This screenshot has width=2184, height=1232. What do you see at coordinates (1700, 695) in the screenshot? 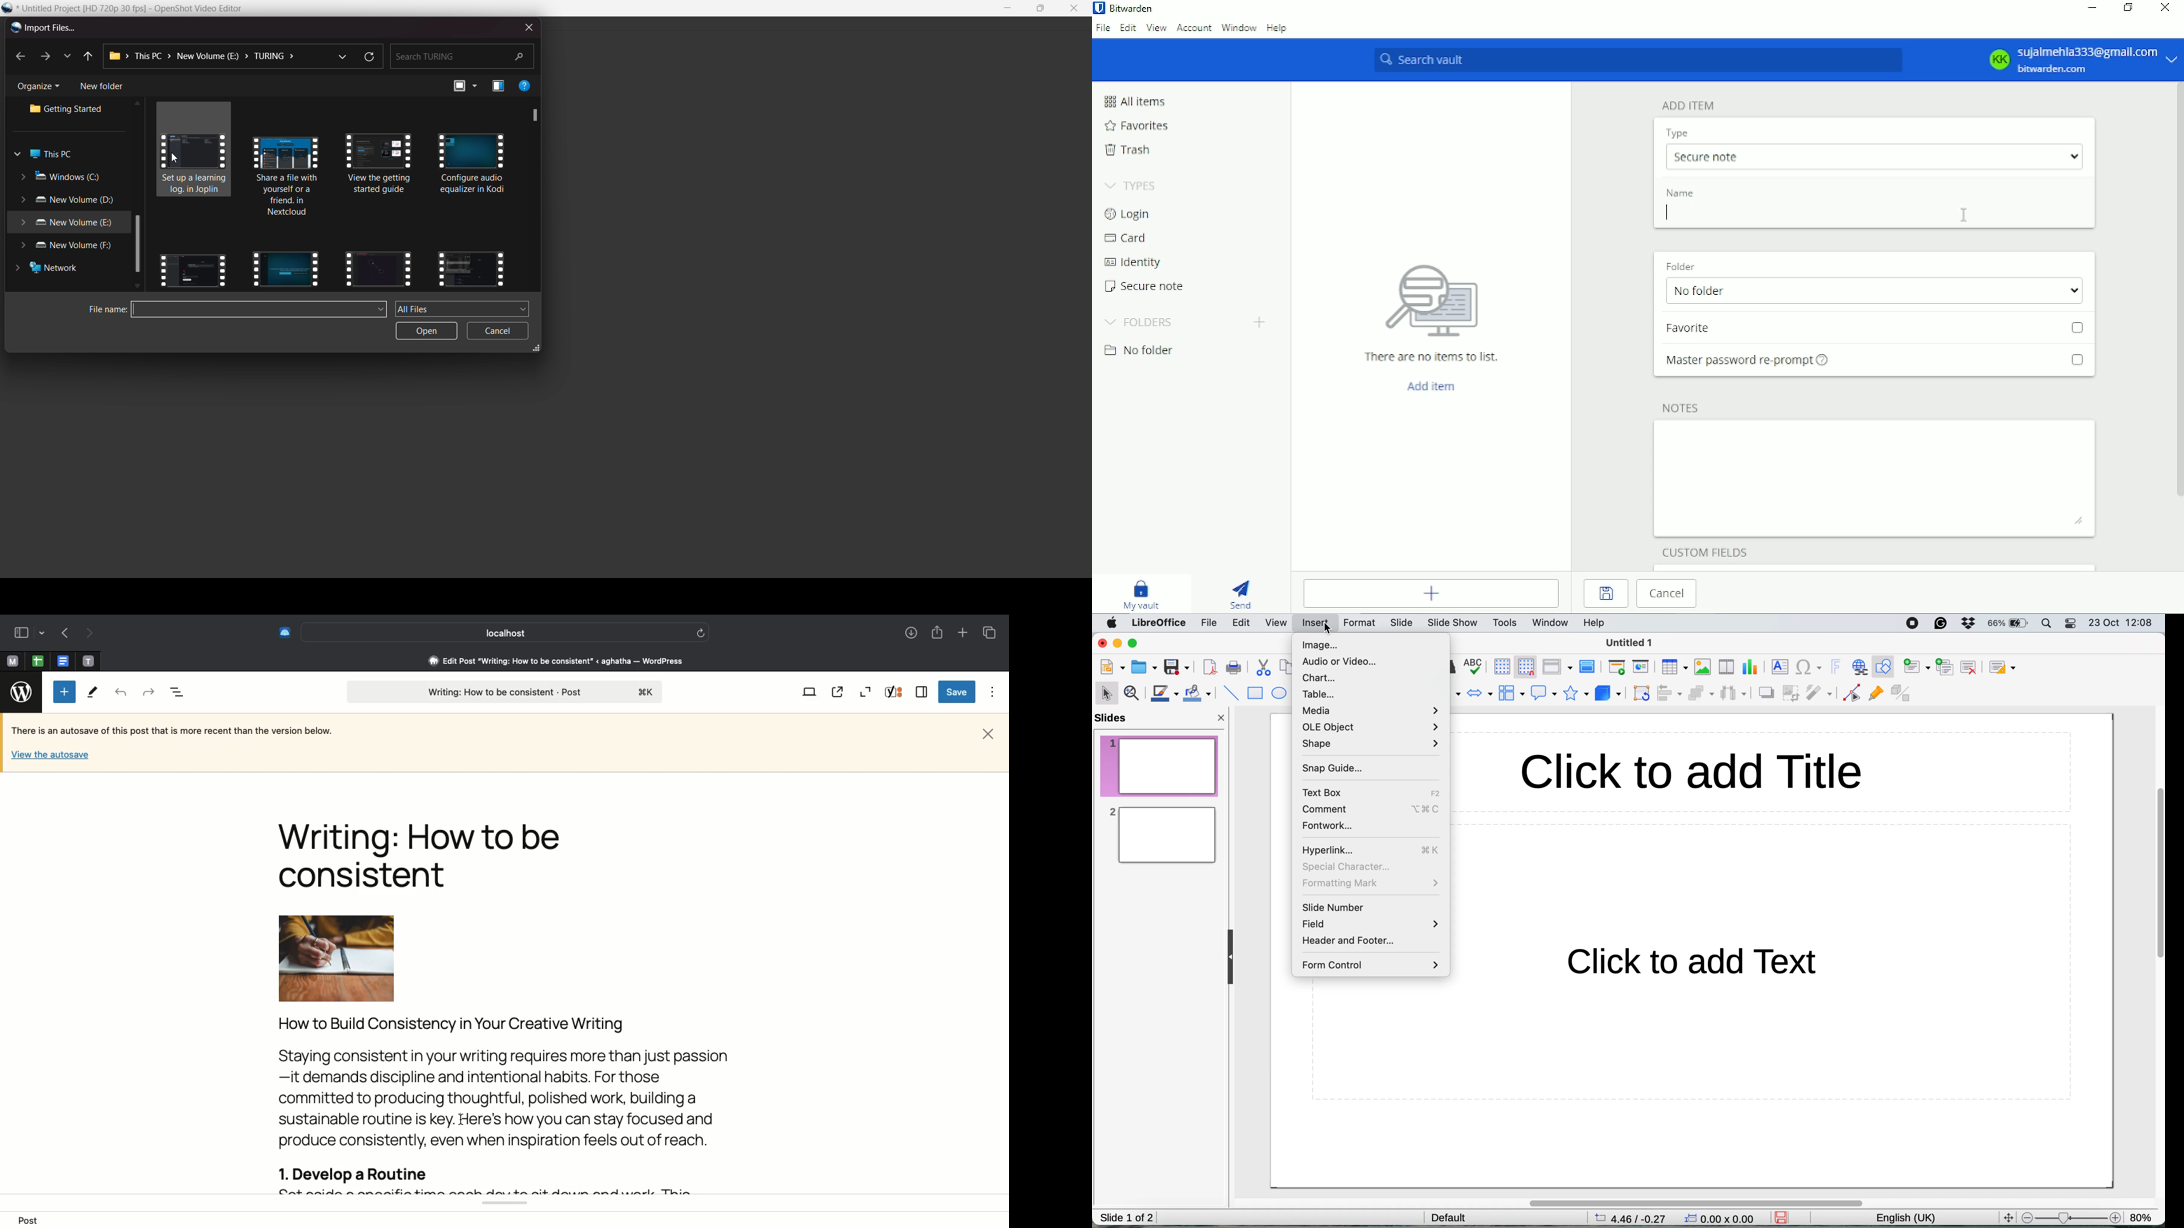
I see `arrange` at bounding box center [1700, 695].